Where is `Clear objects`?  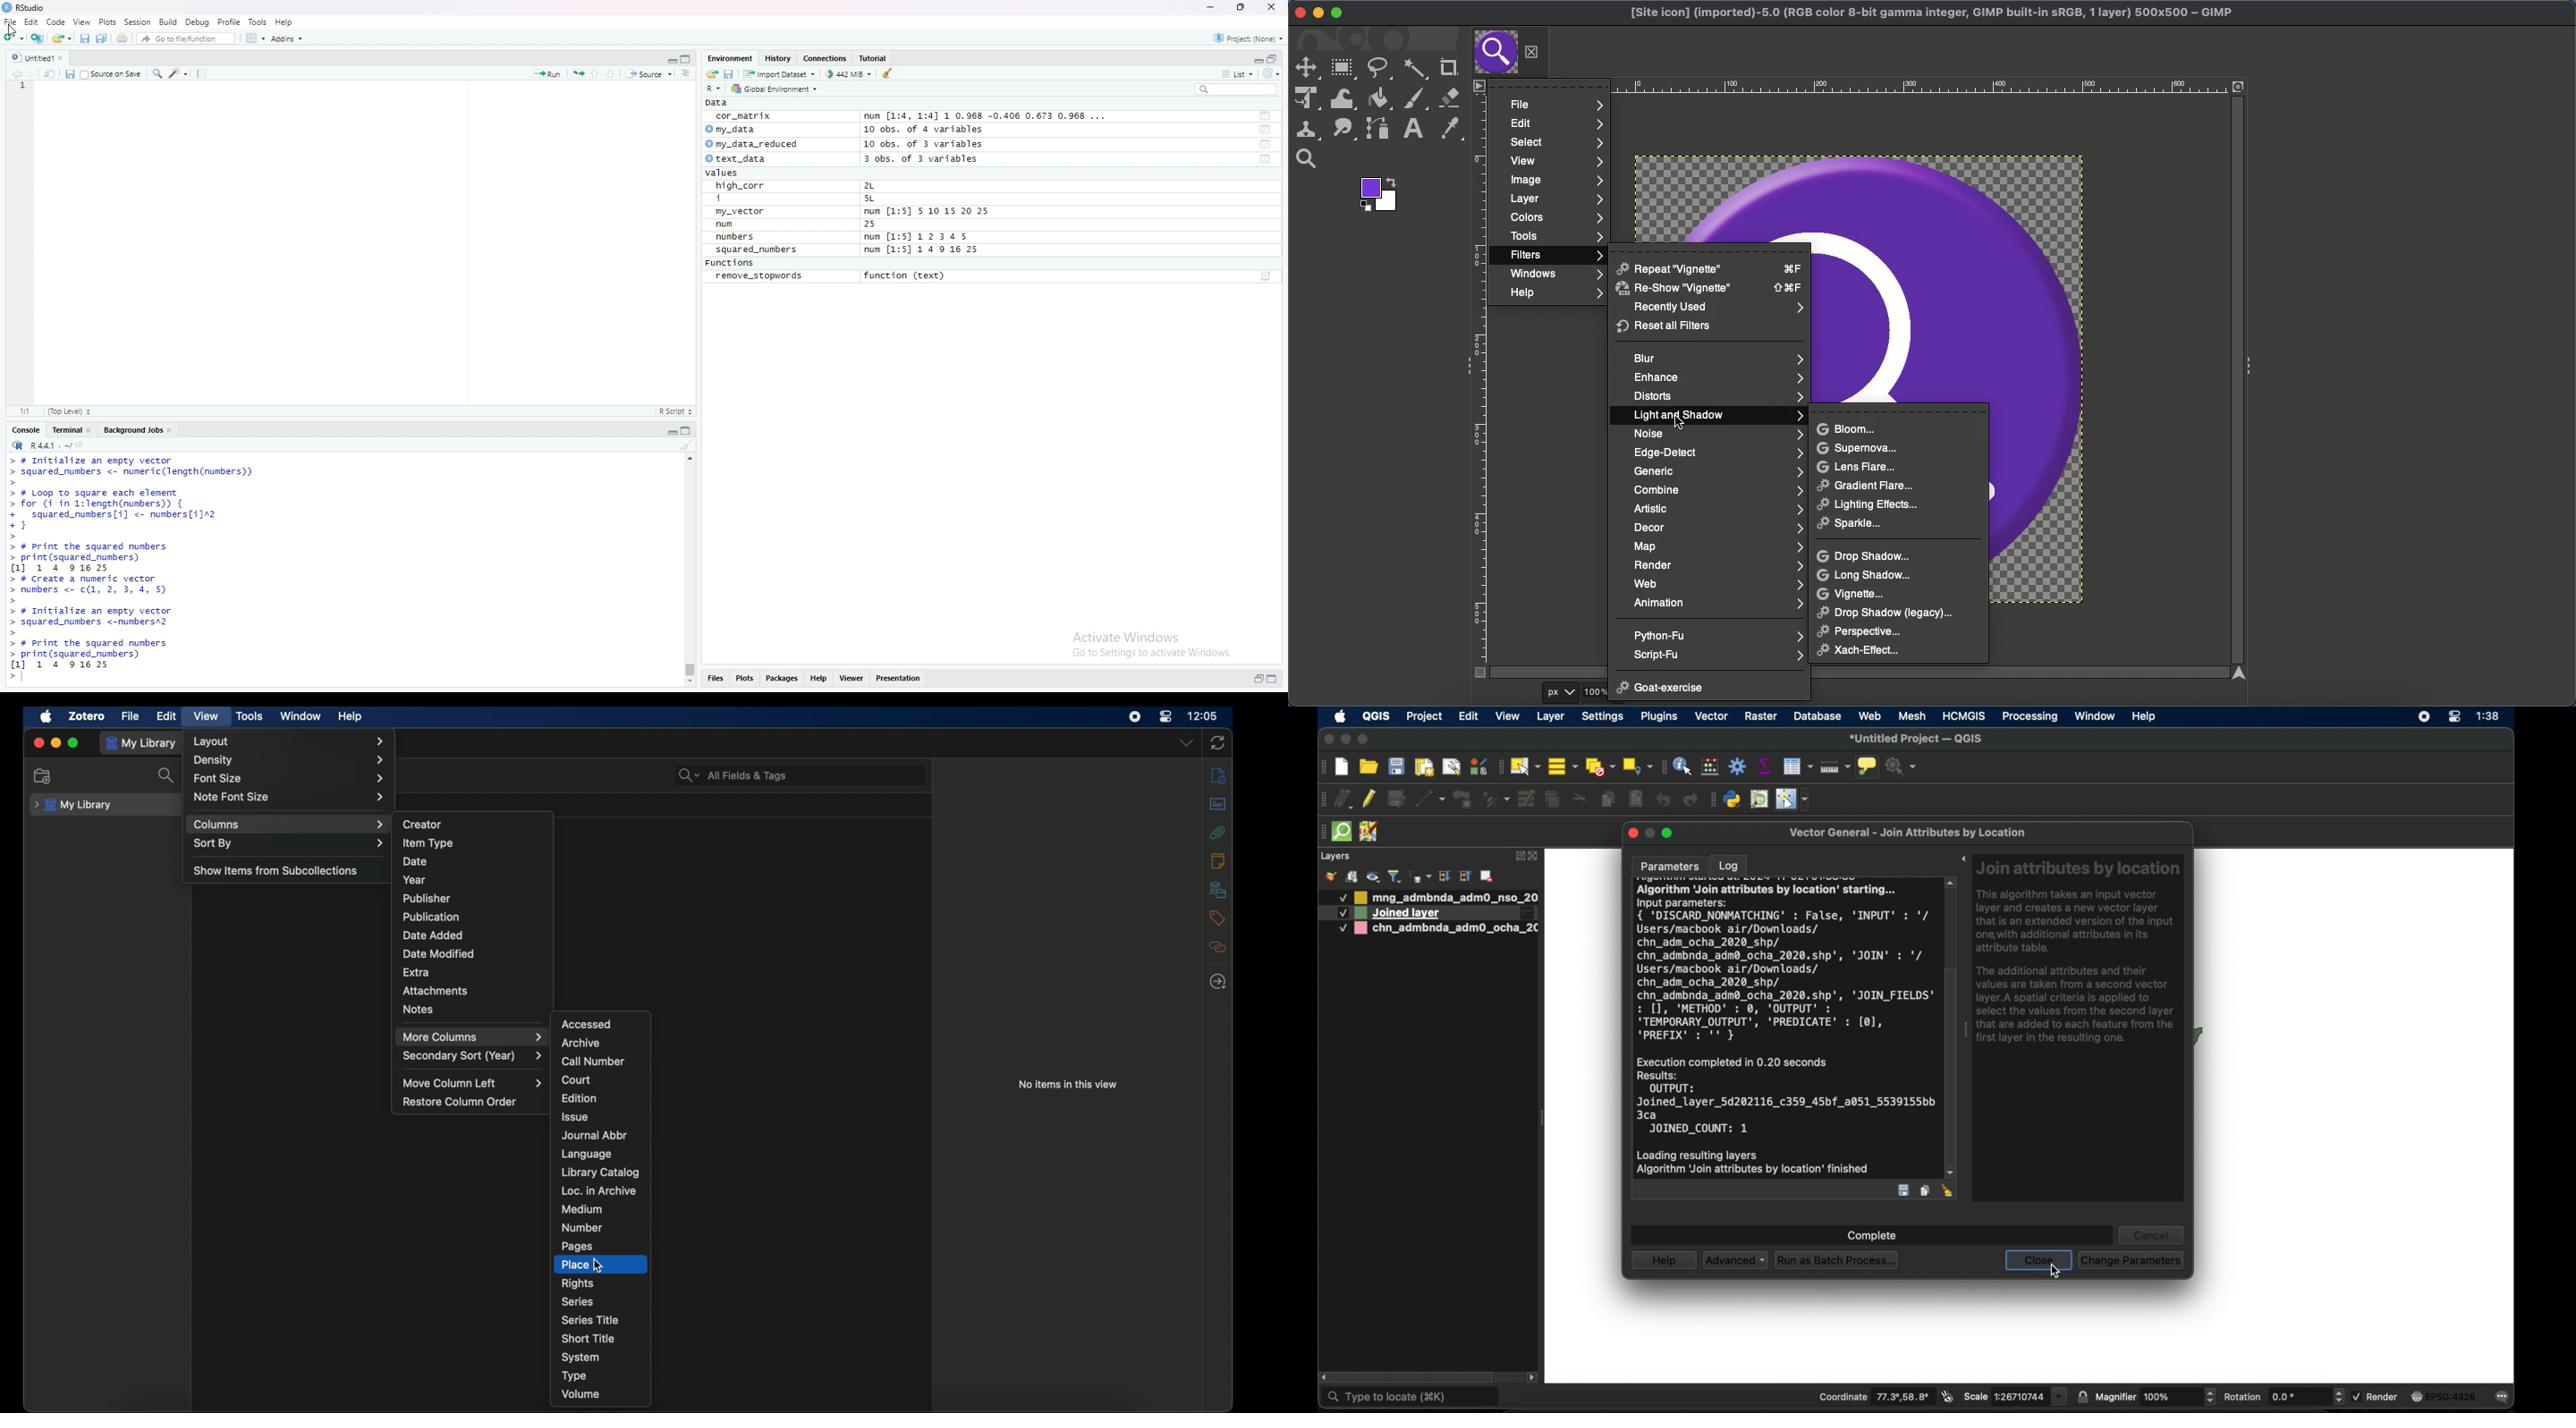
Clear objects is located at coordinates (890, 74).